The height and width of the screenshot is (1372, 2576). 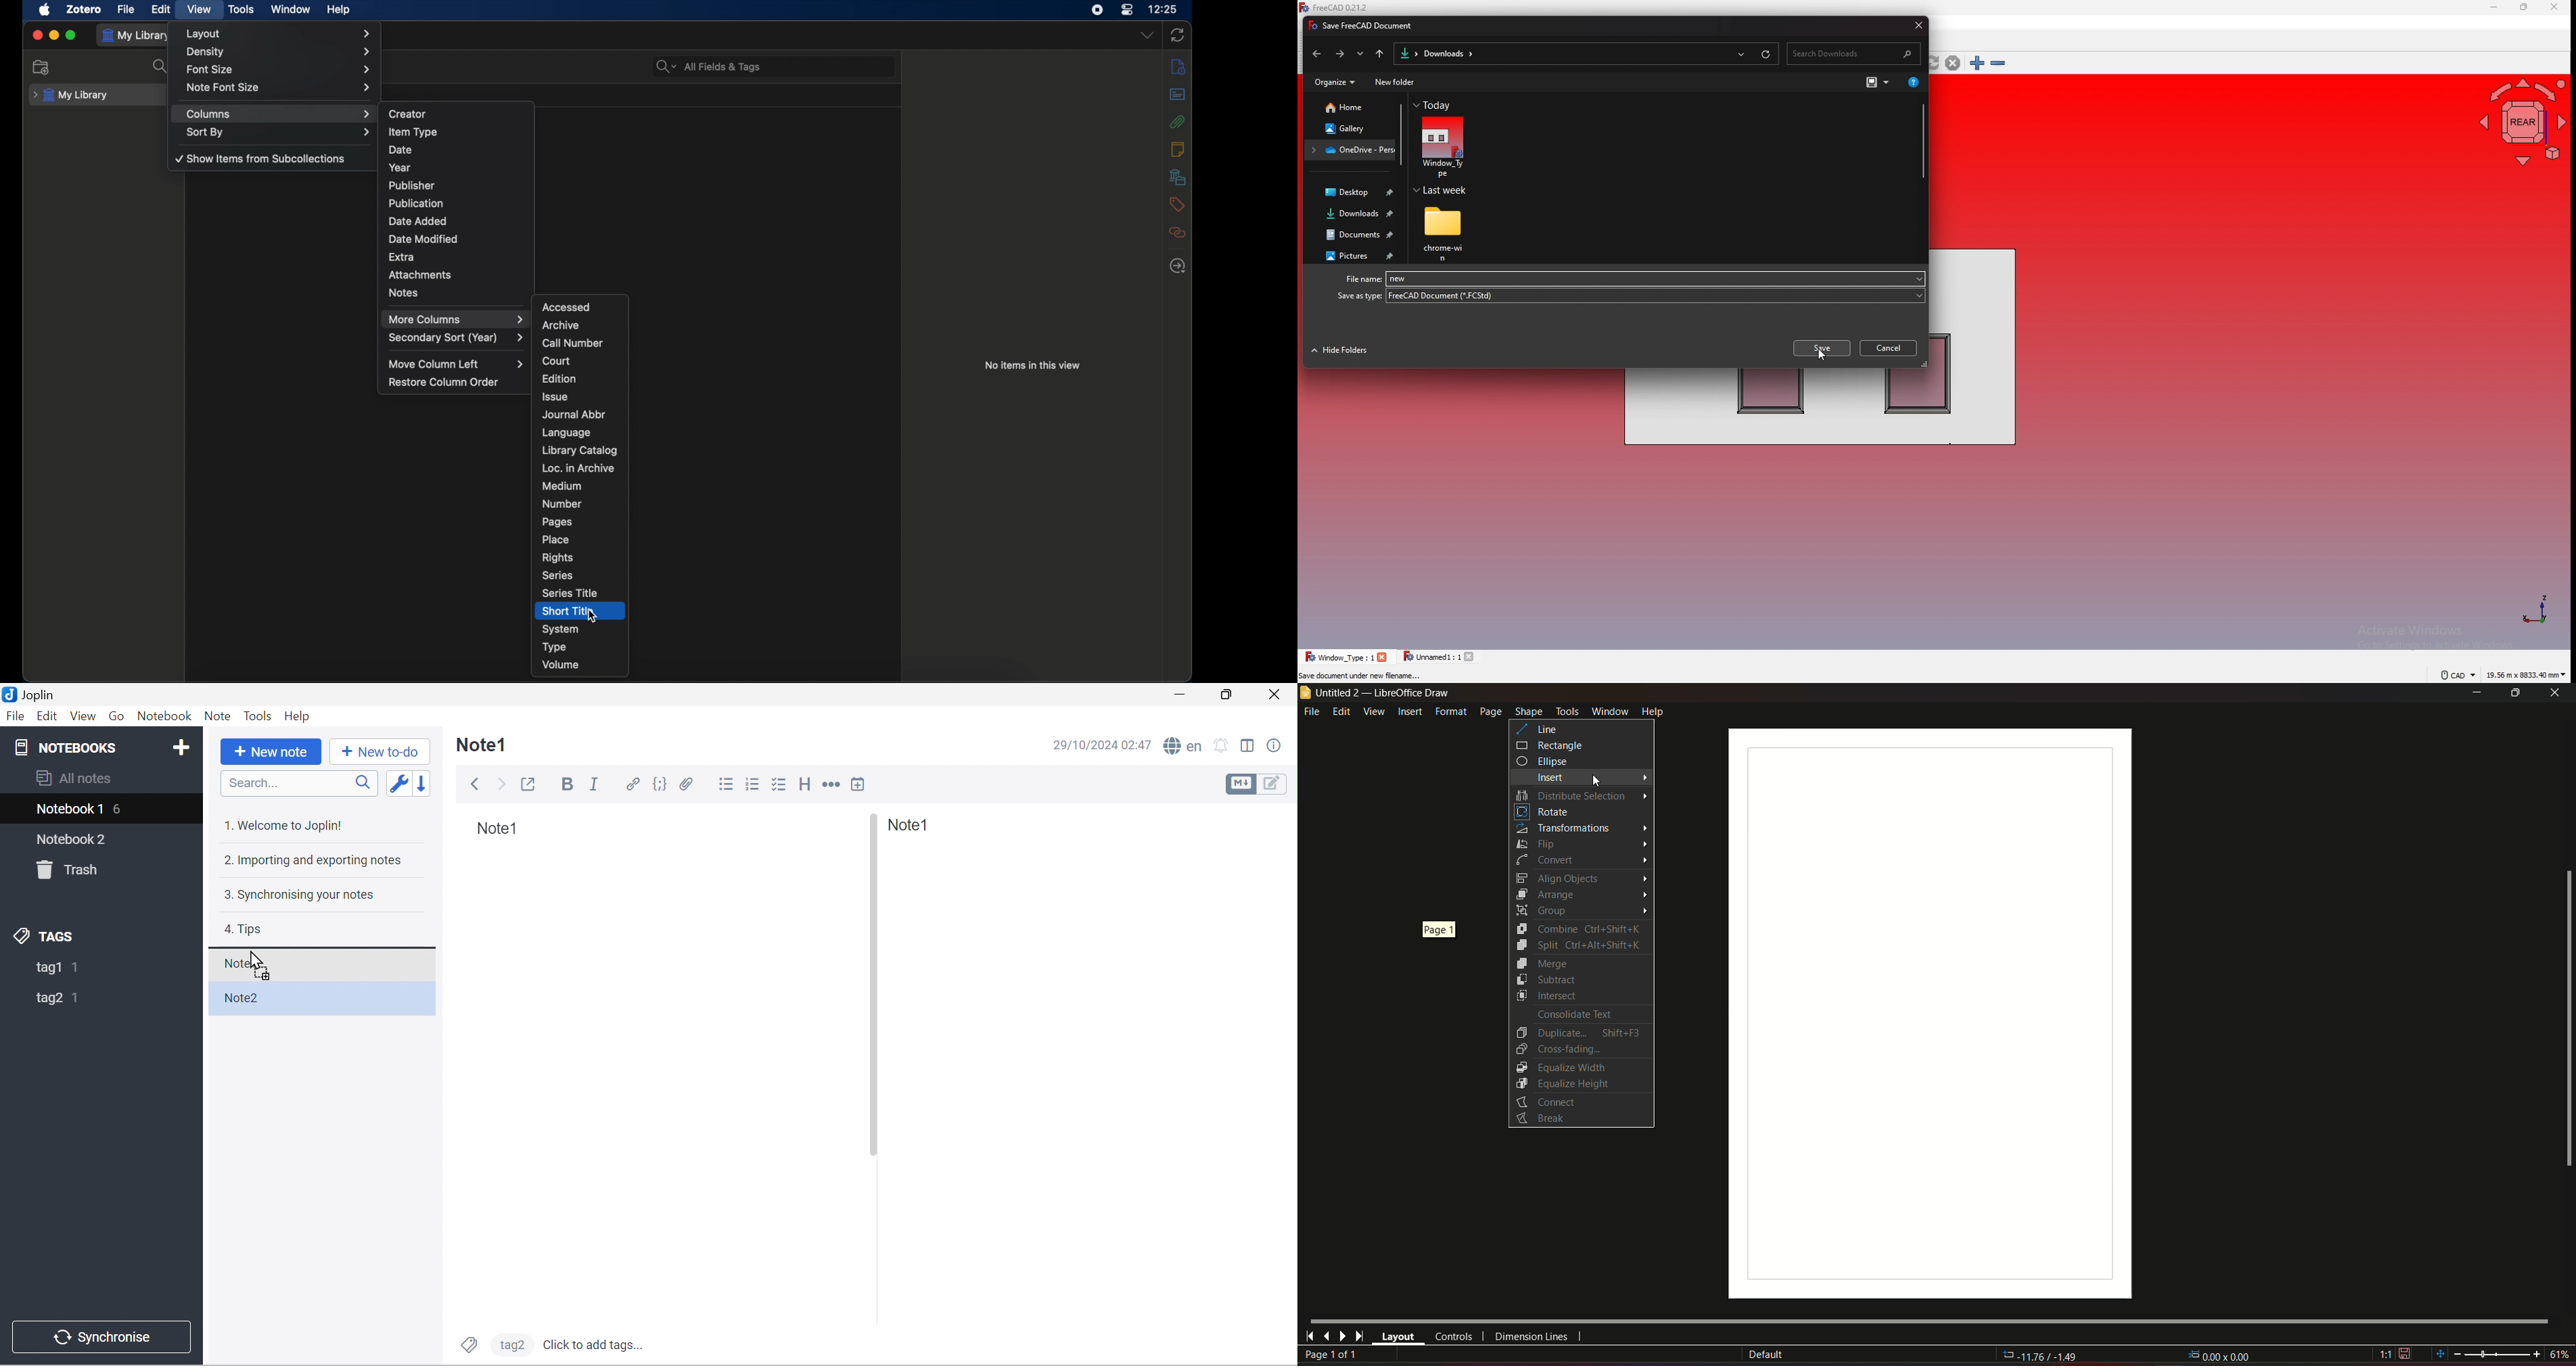 I want to click on save as type:, so click(x=1358, y=296).